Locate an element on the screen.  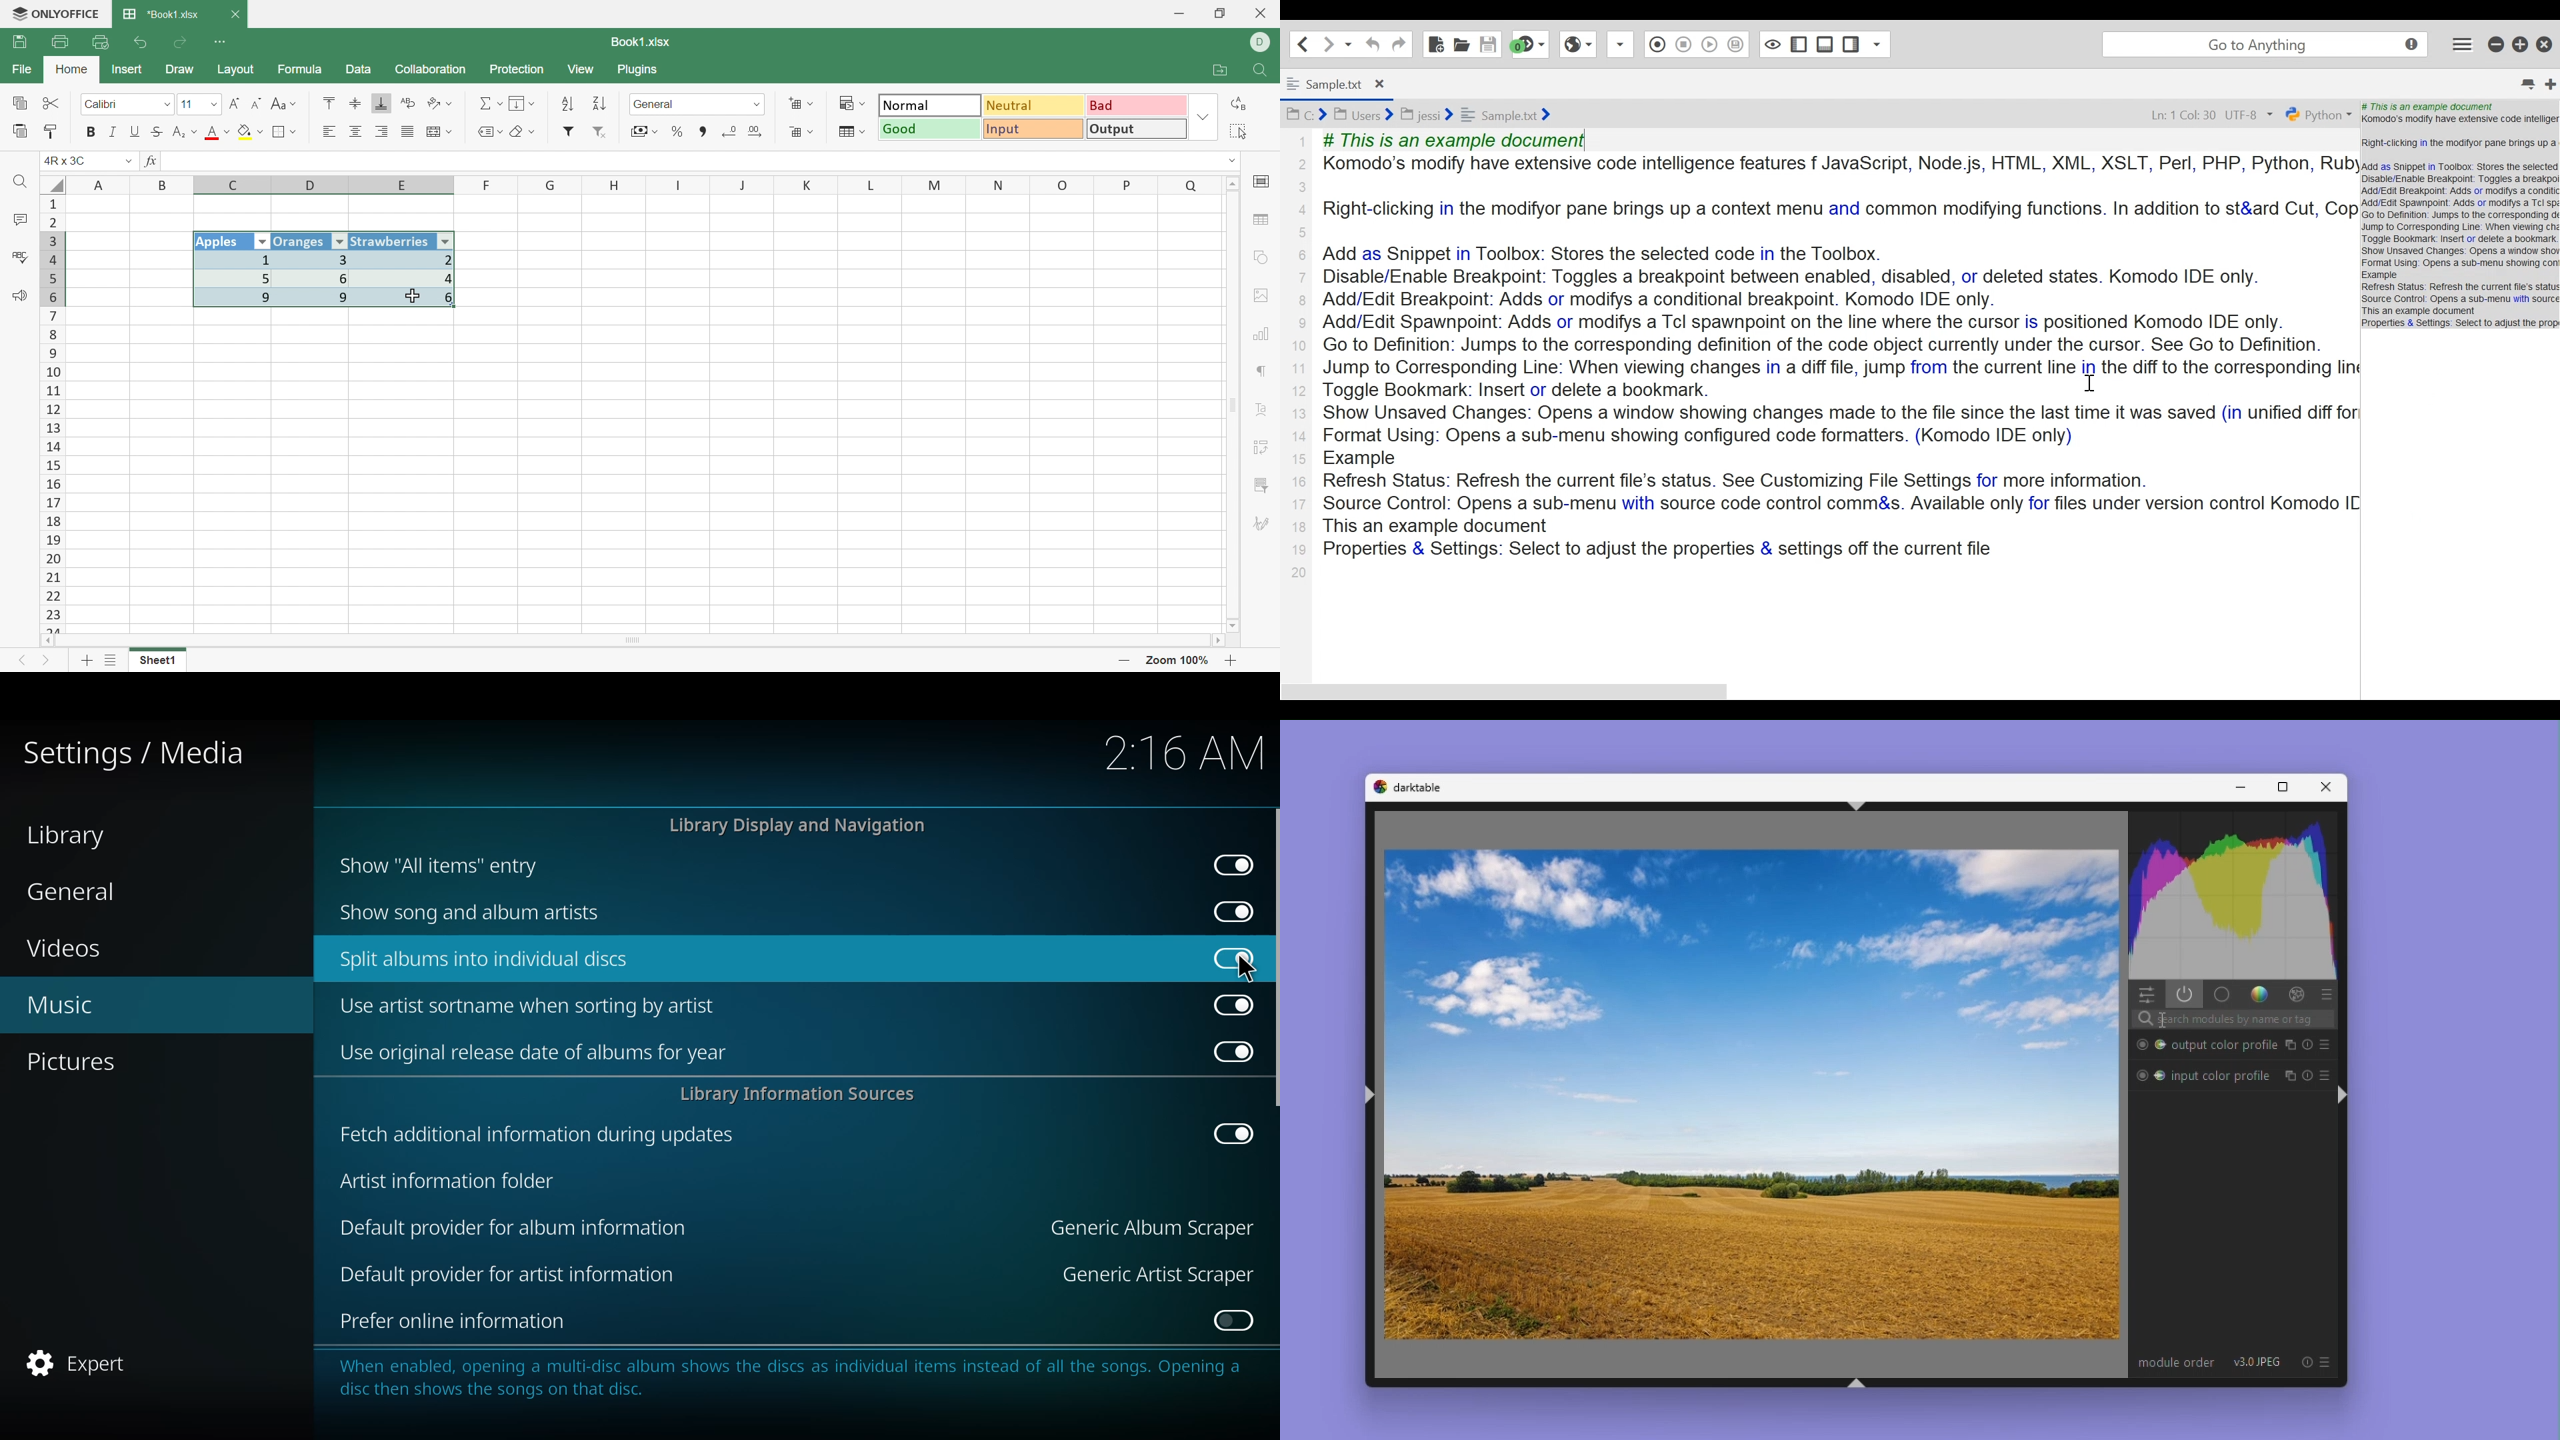
enabled is located at coordinates (1229, 911).